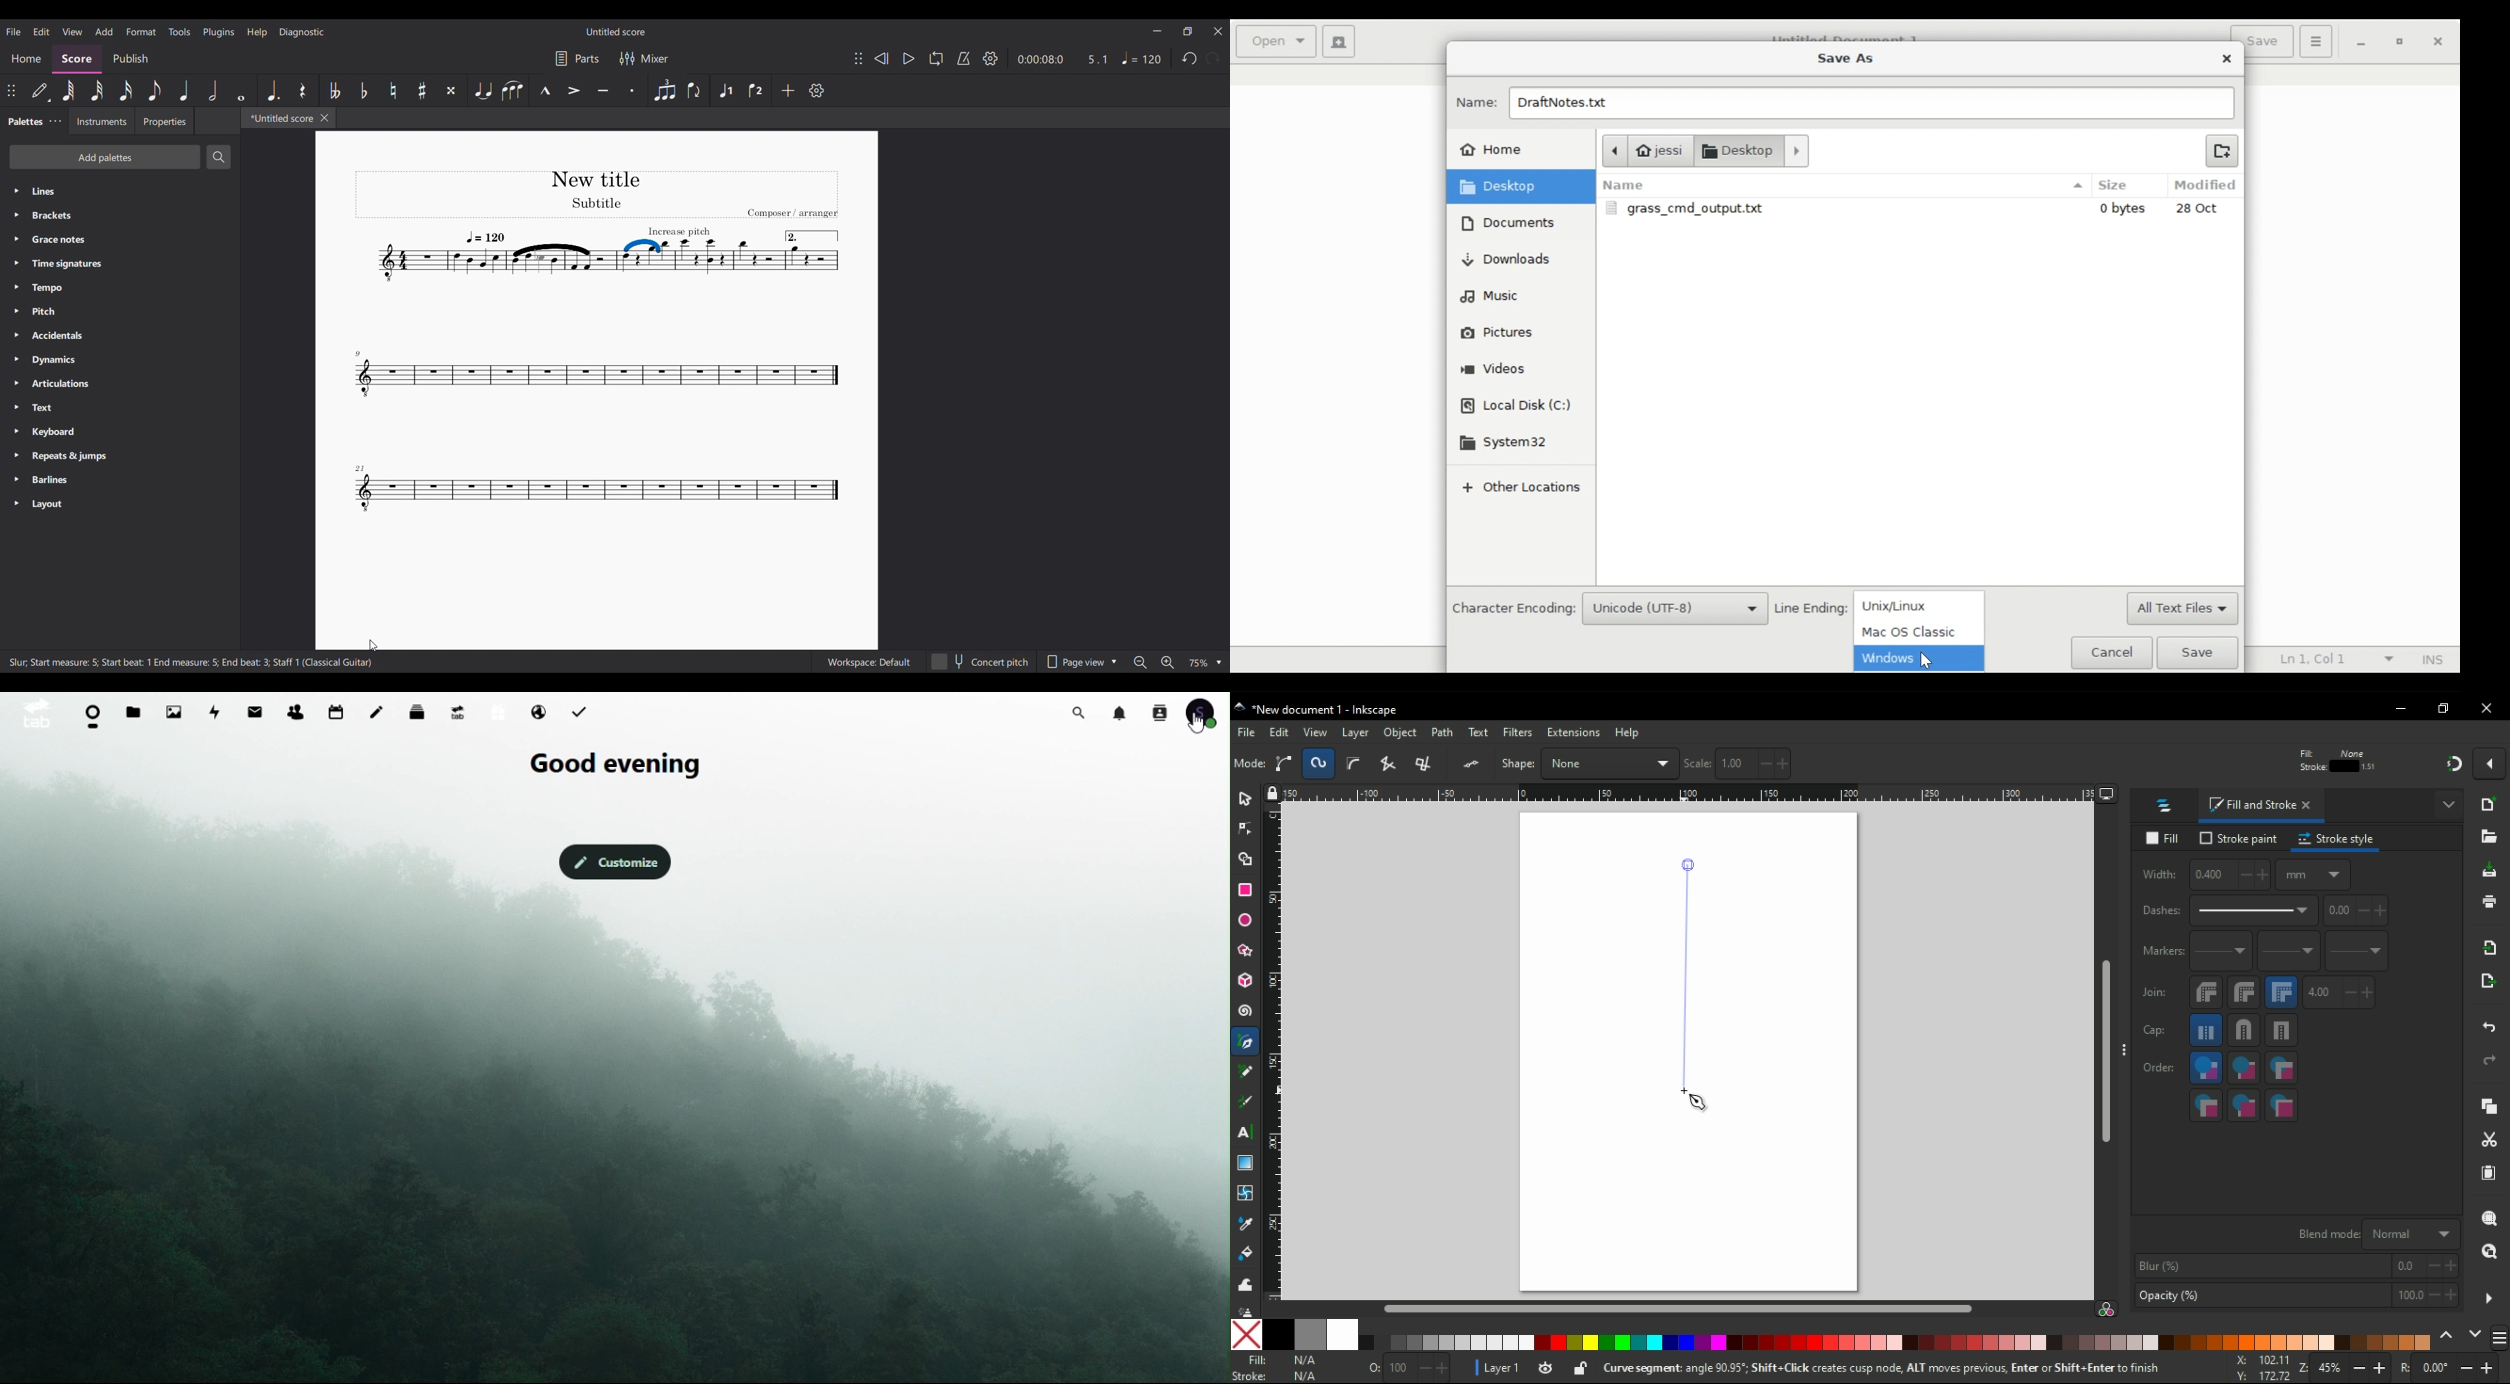 This screenshot has height=1400, width=2520. What do you see at coordinates (1318, 711) in the screenshot?
I see `"New document 1 - Inkscape` at bounding box center [1318, 711].